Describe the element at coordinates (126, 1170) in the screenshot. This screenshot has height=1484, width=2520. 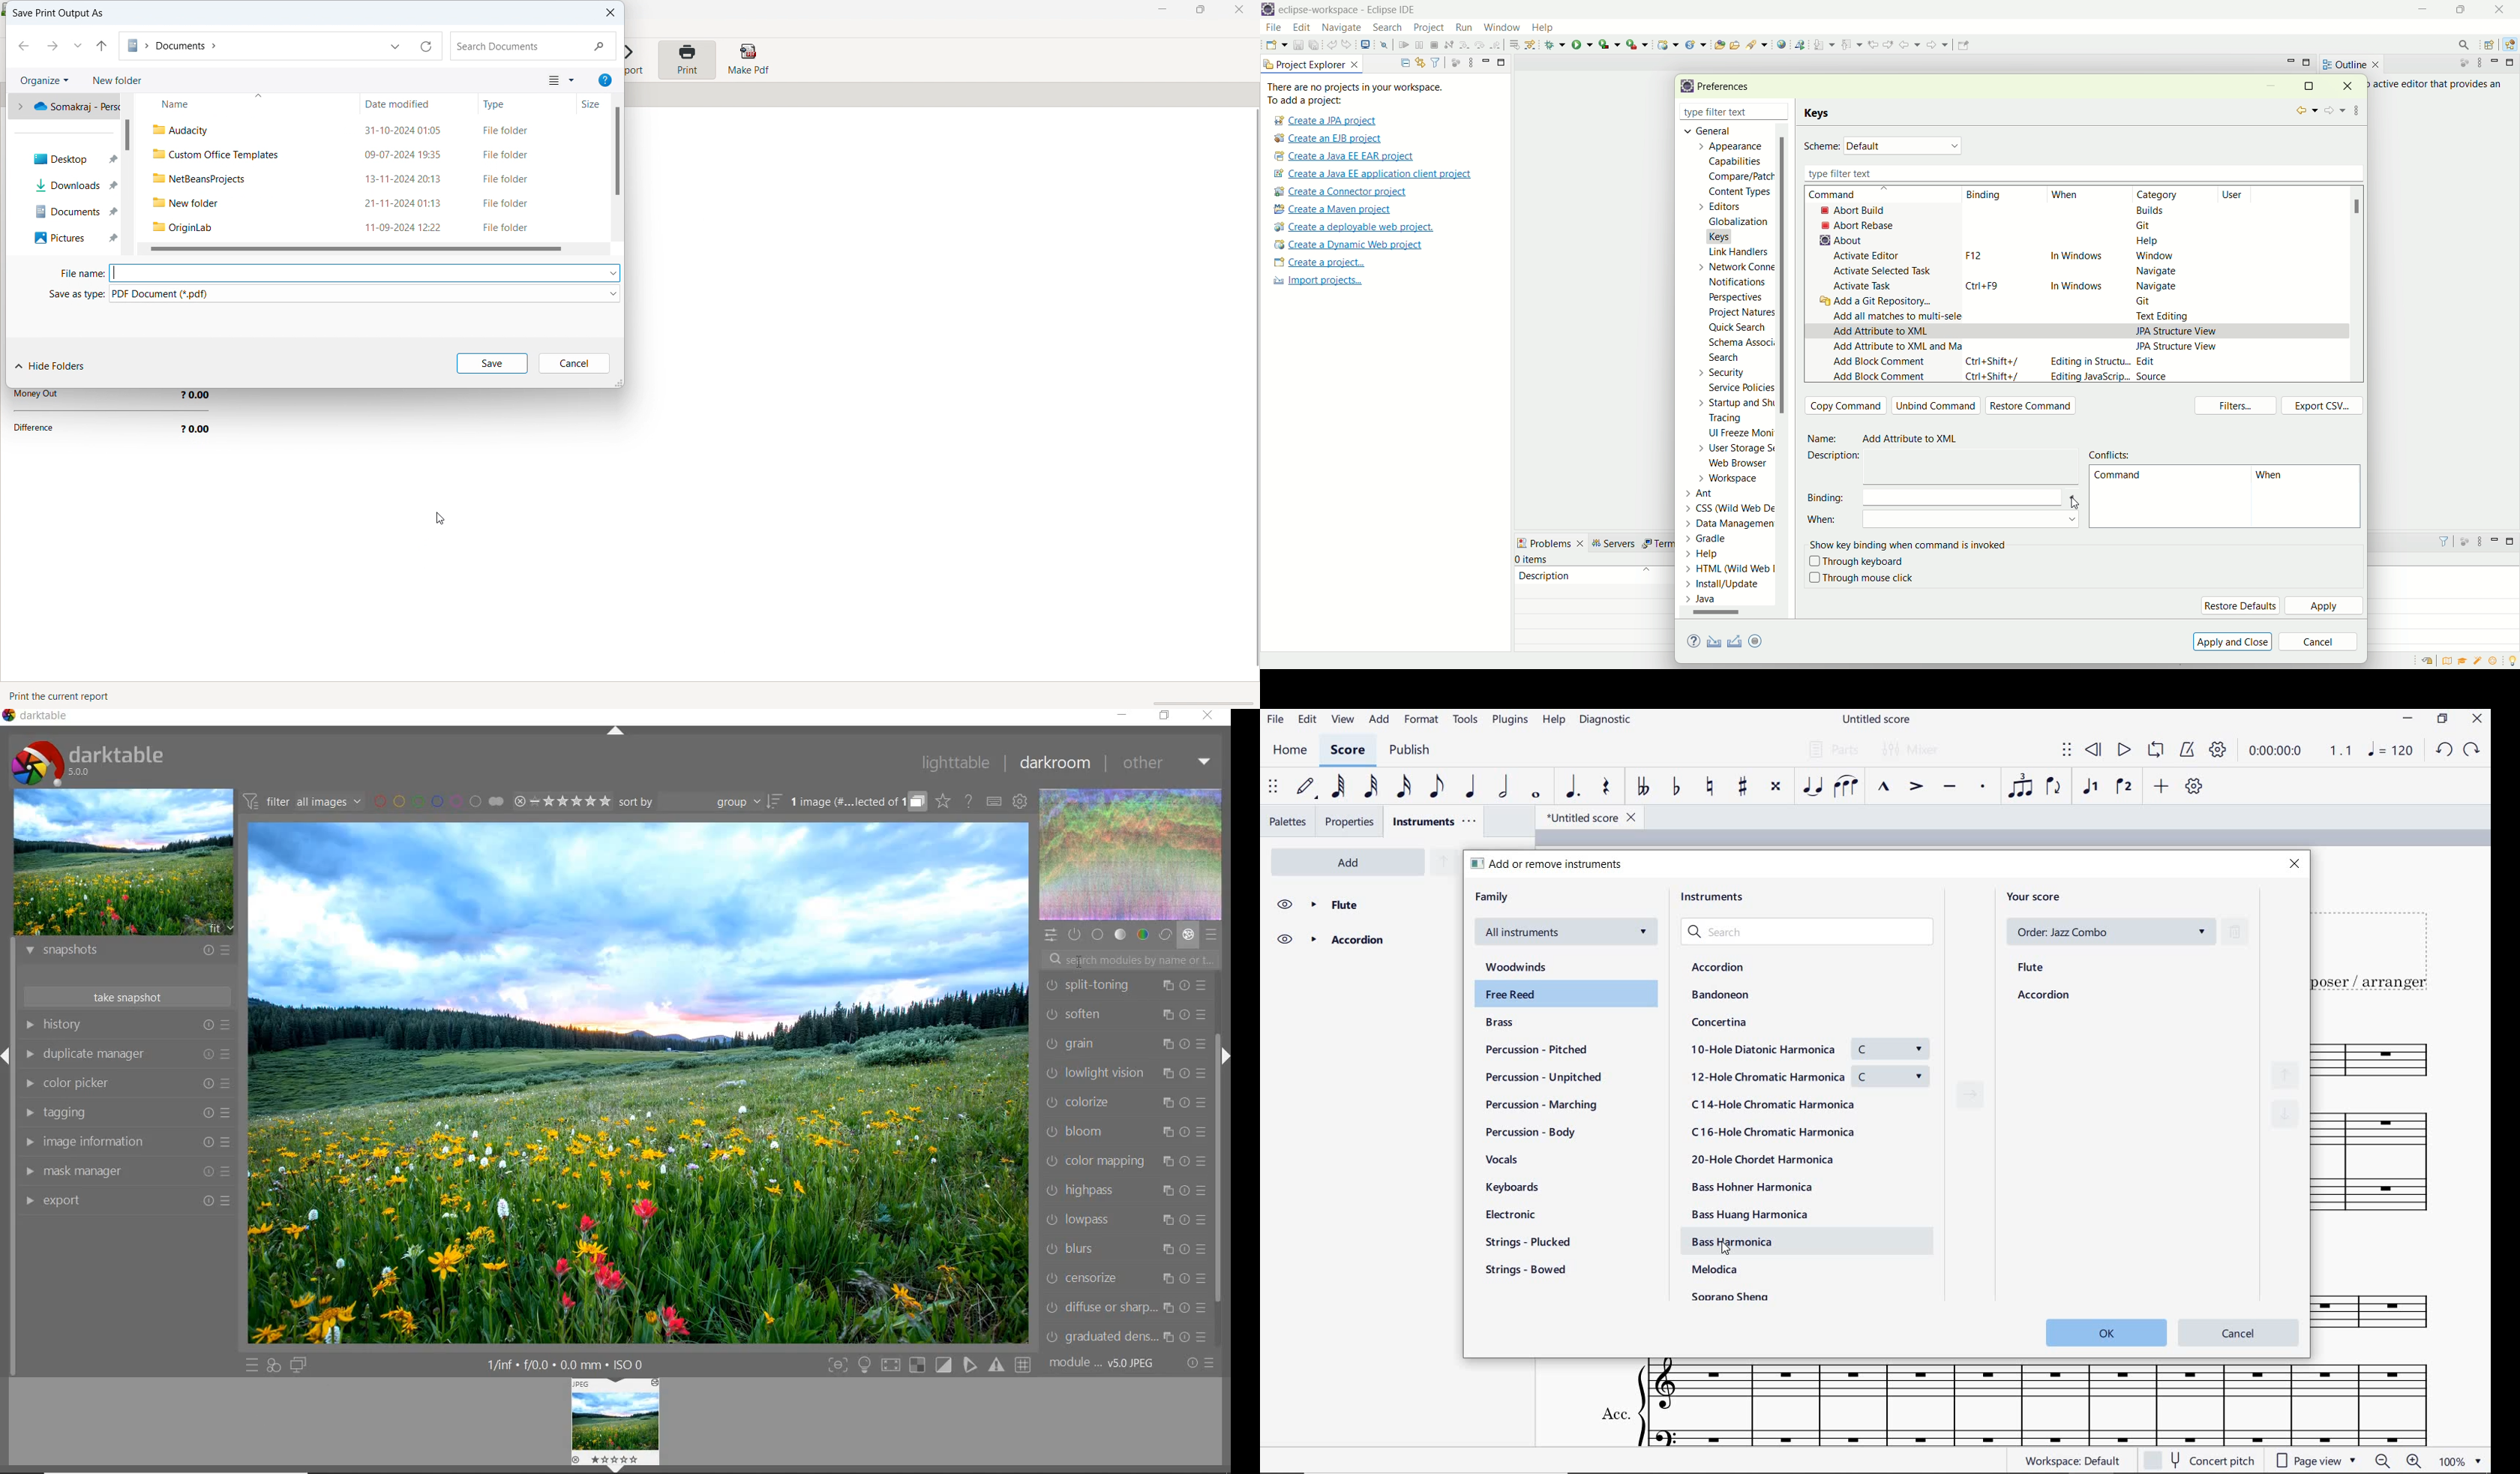
I see `mask manager` at that location.